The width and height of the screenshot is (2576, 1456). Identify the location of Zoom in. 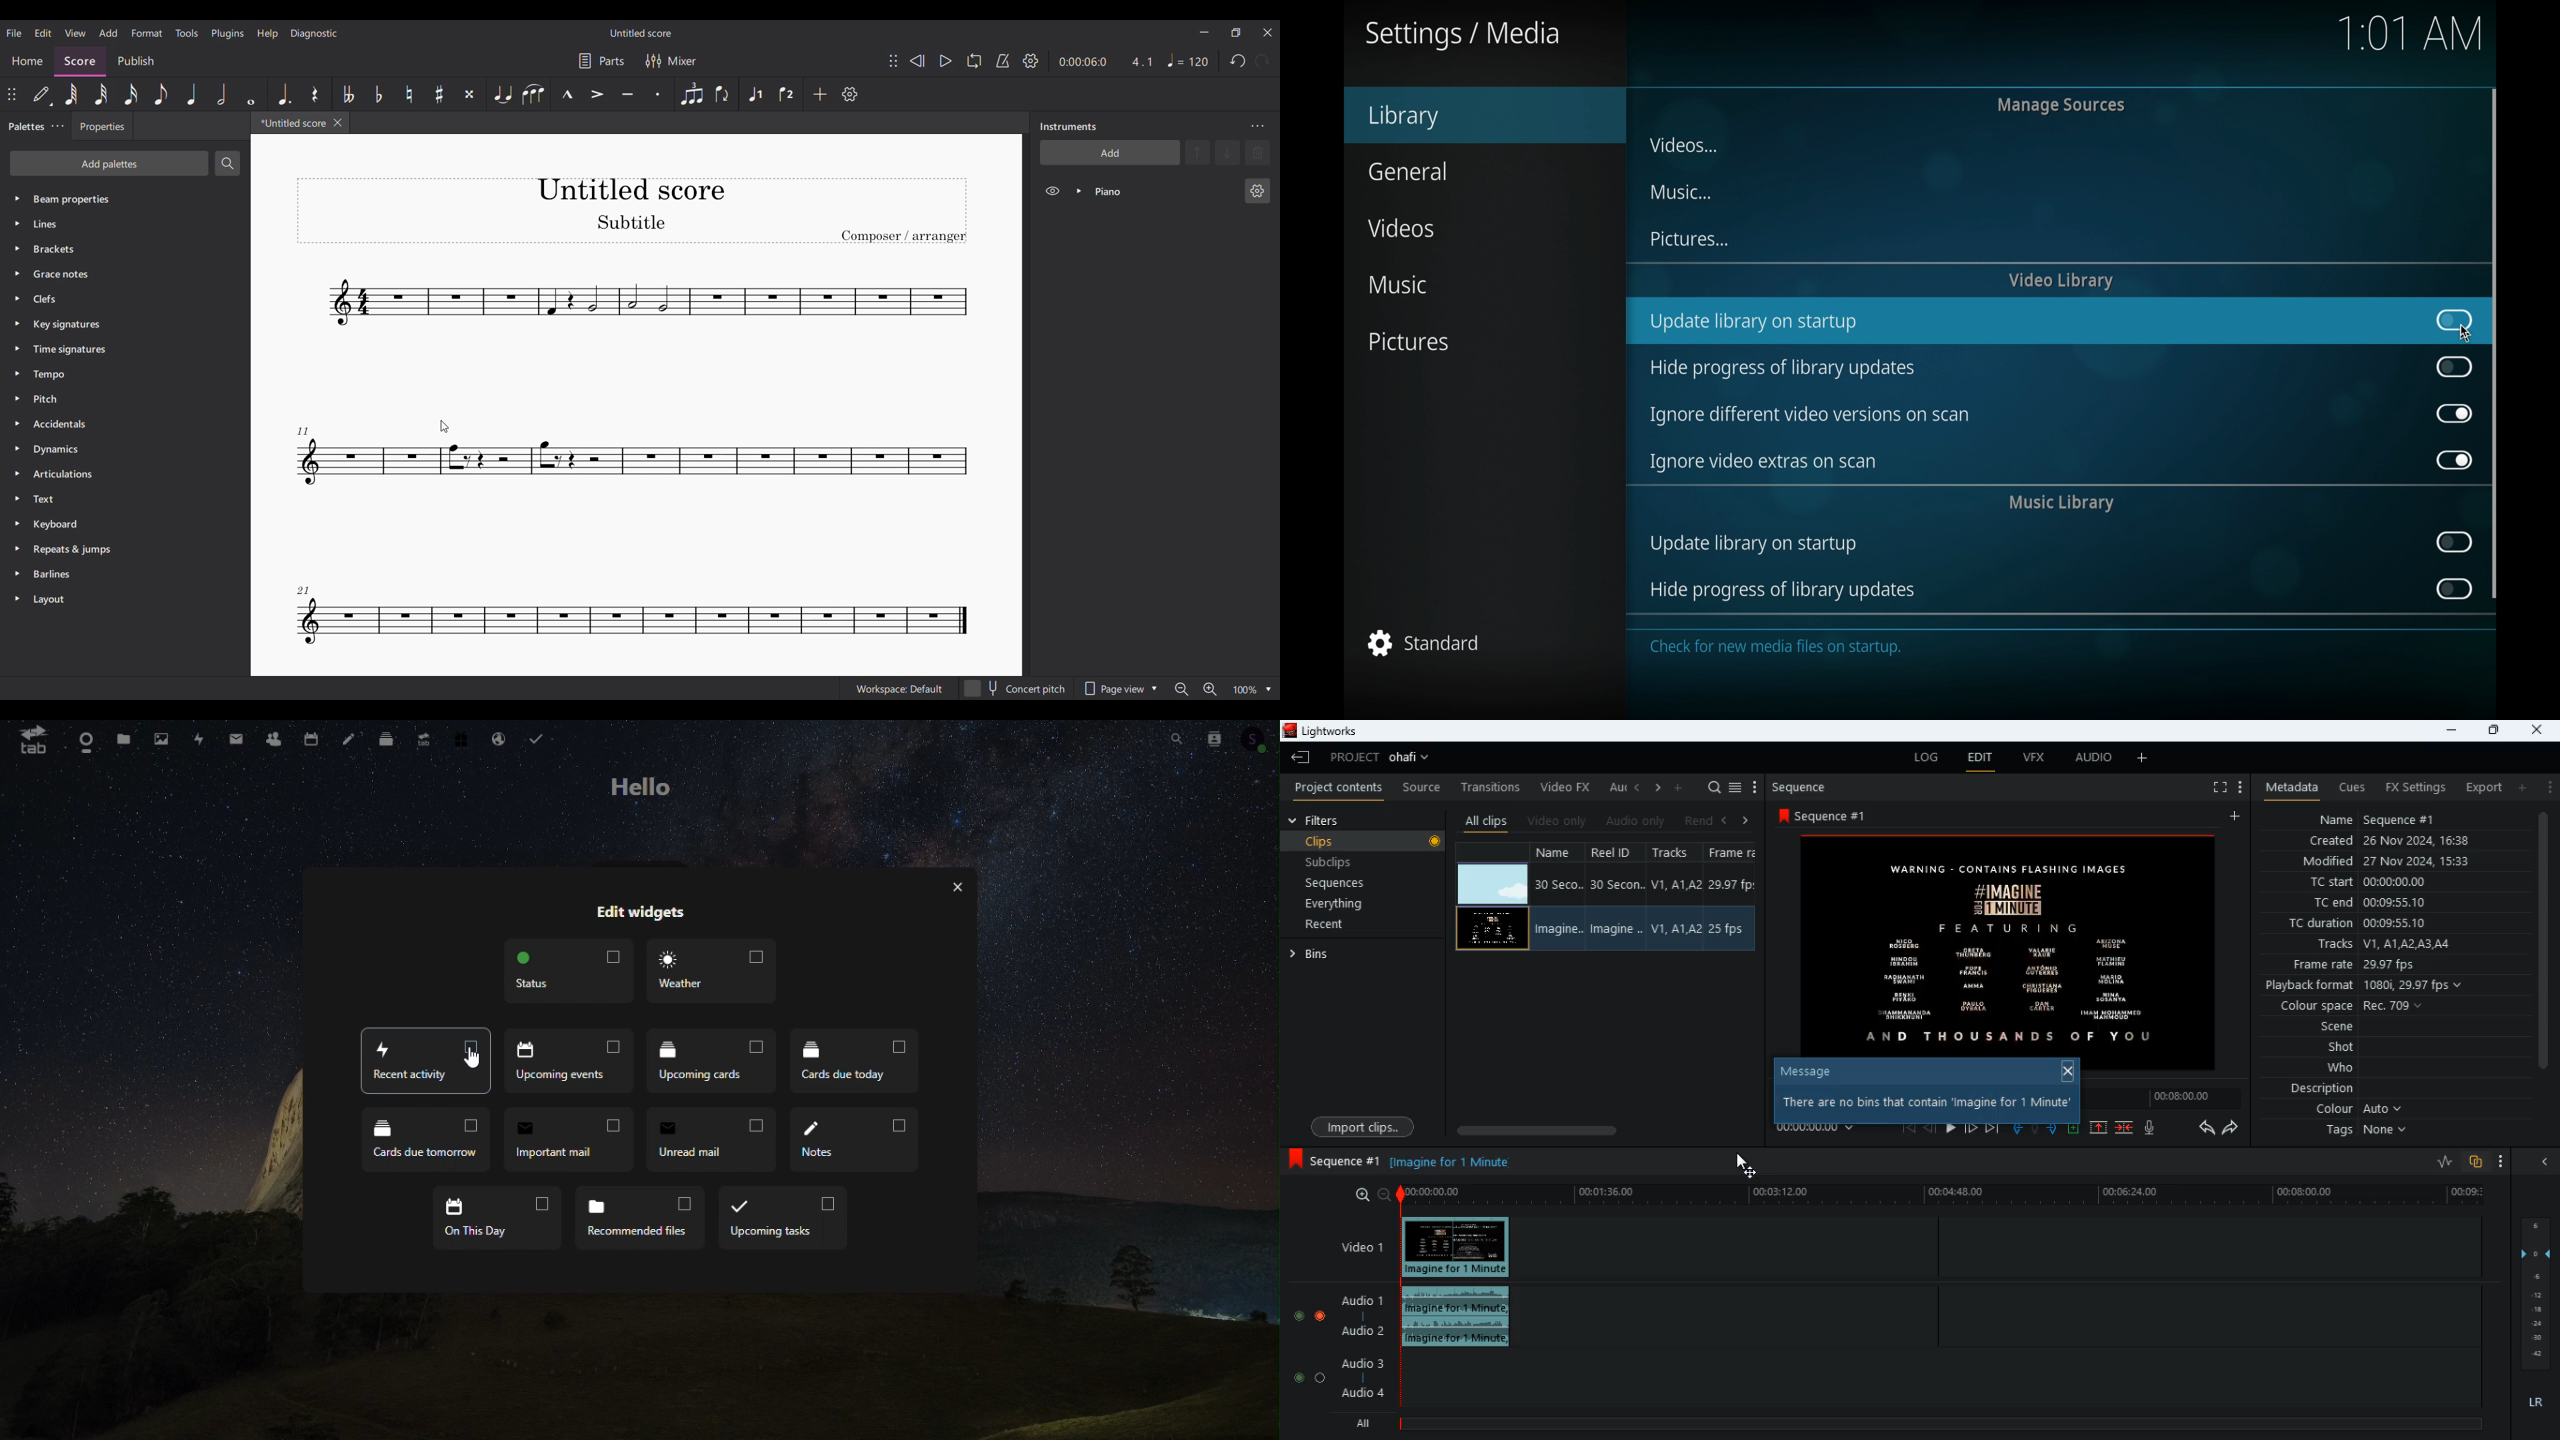
(1210, 689).